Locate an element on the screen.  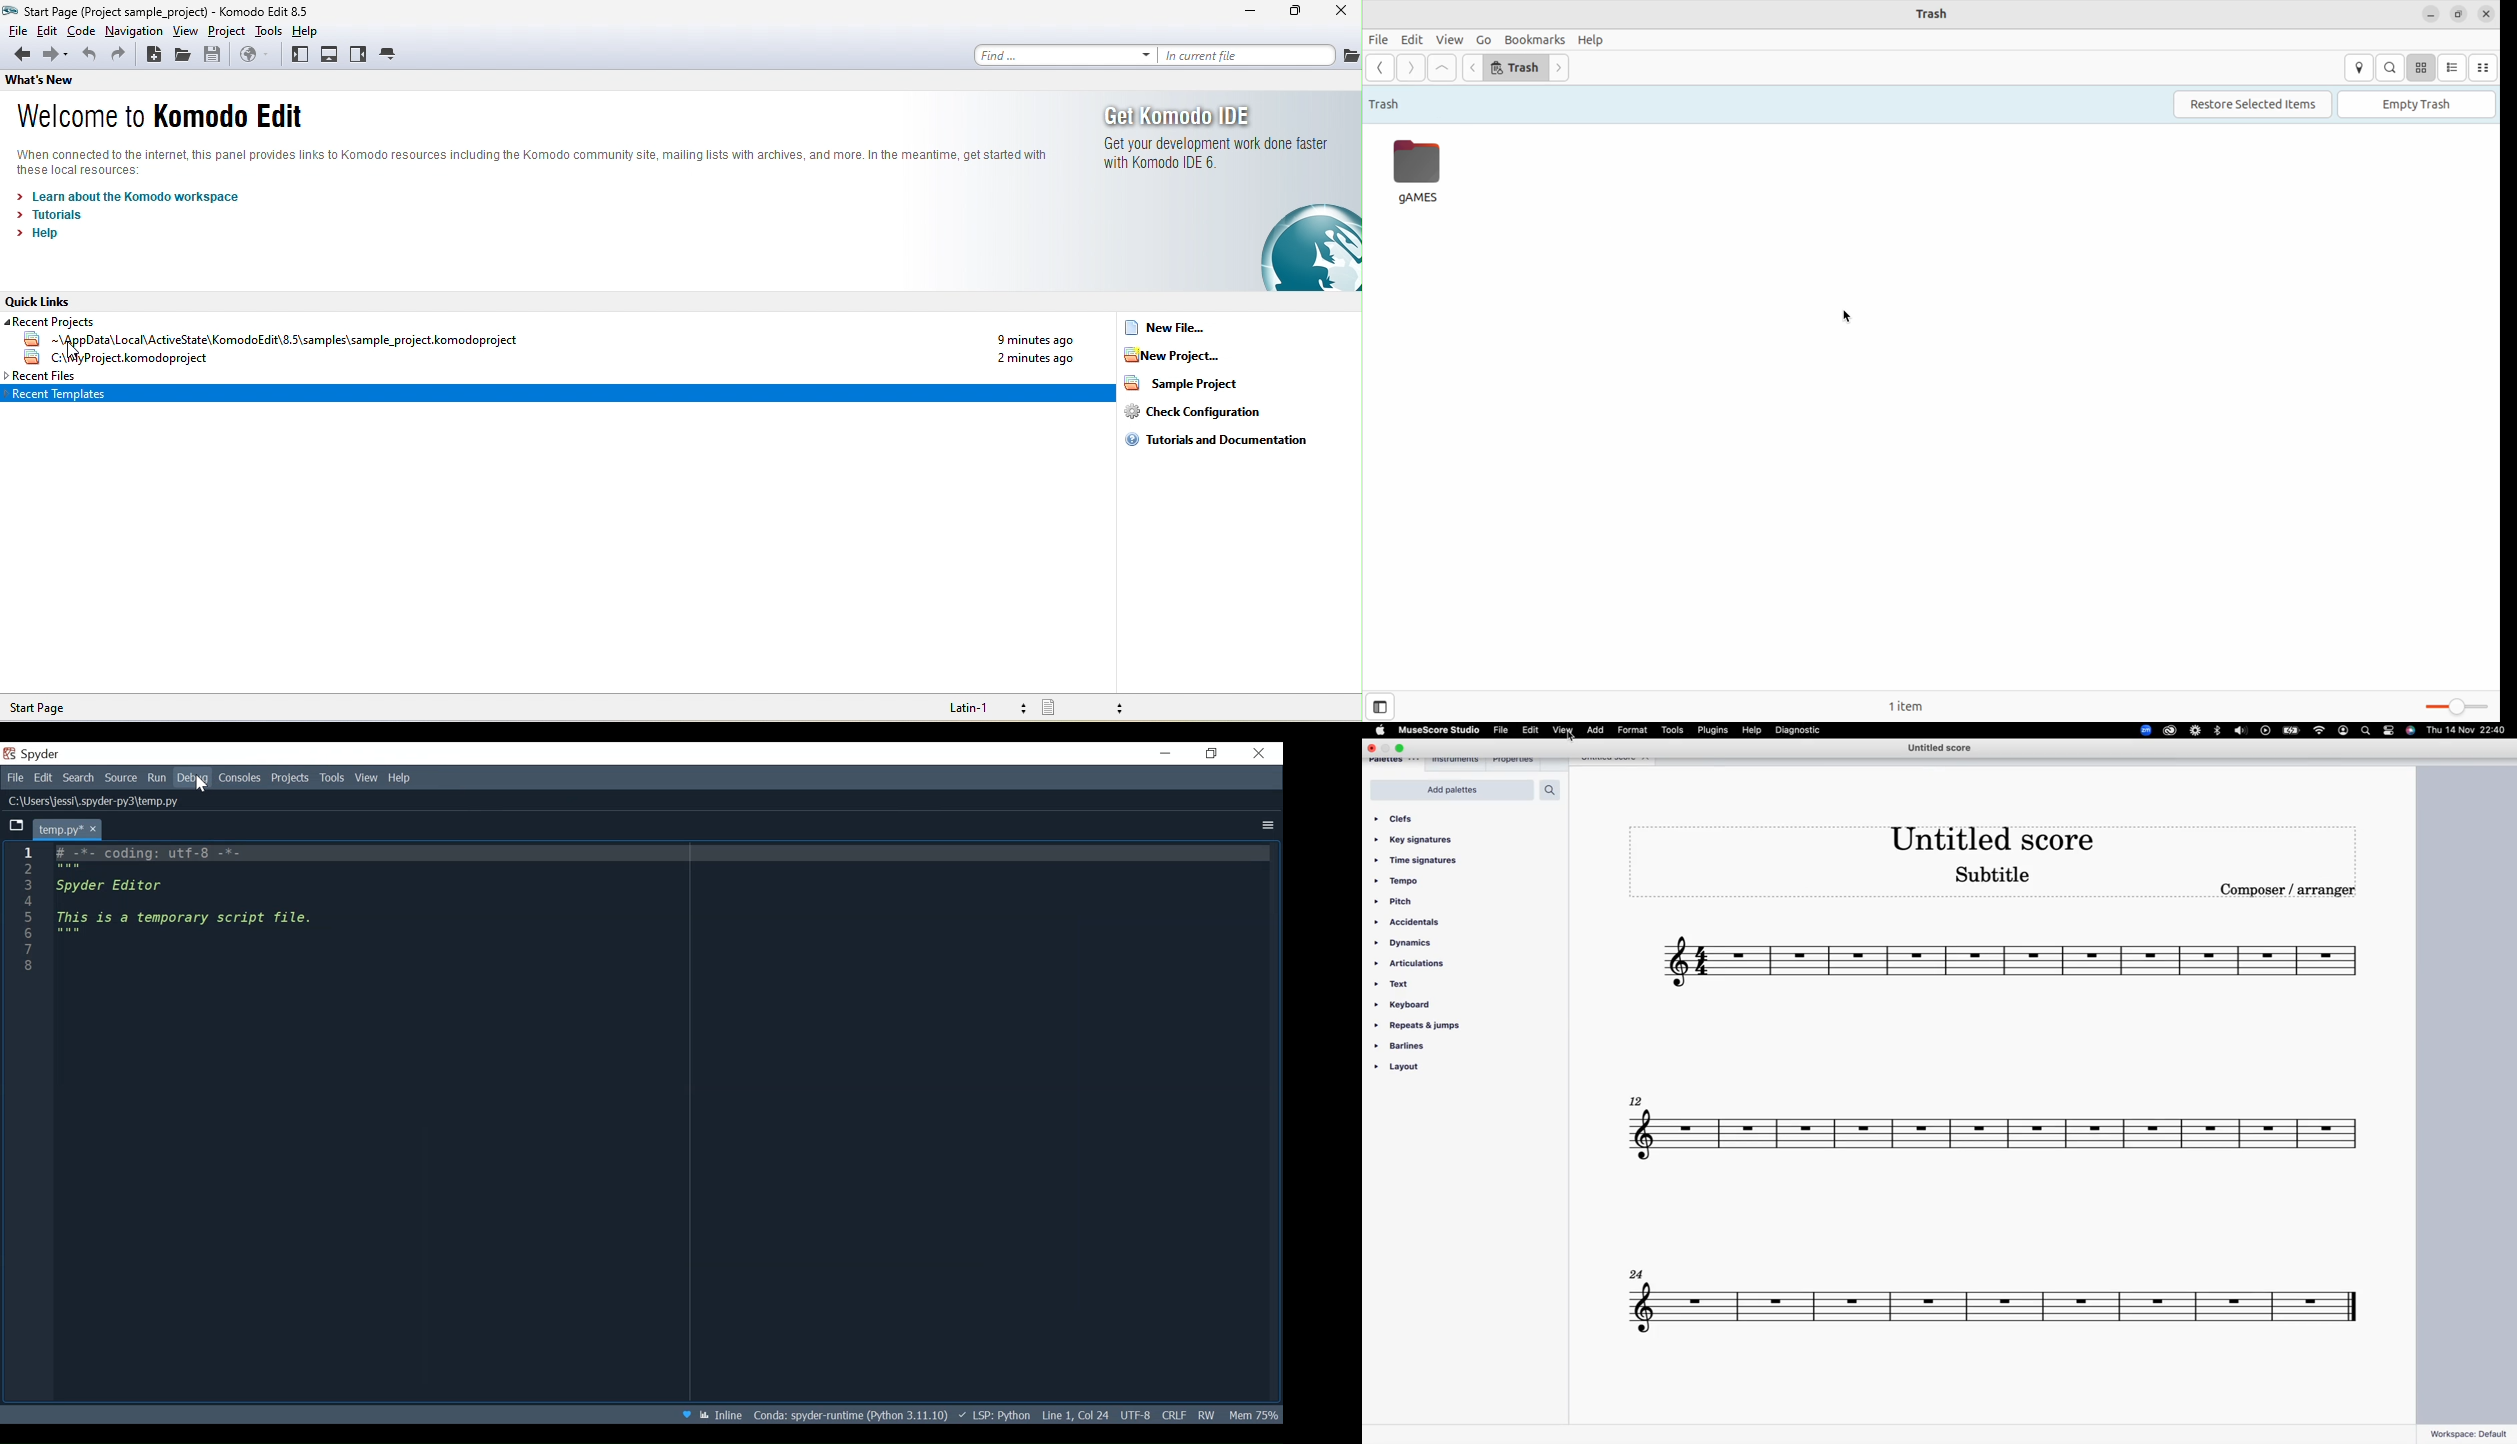
score title is located at coordinates (1603, 760).